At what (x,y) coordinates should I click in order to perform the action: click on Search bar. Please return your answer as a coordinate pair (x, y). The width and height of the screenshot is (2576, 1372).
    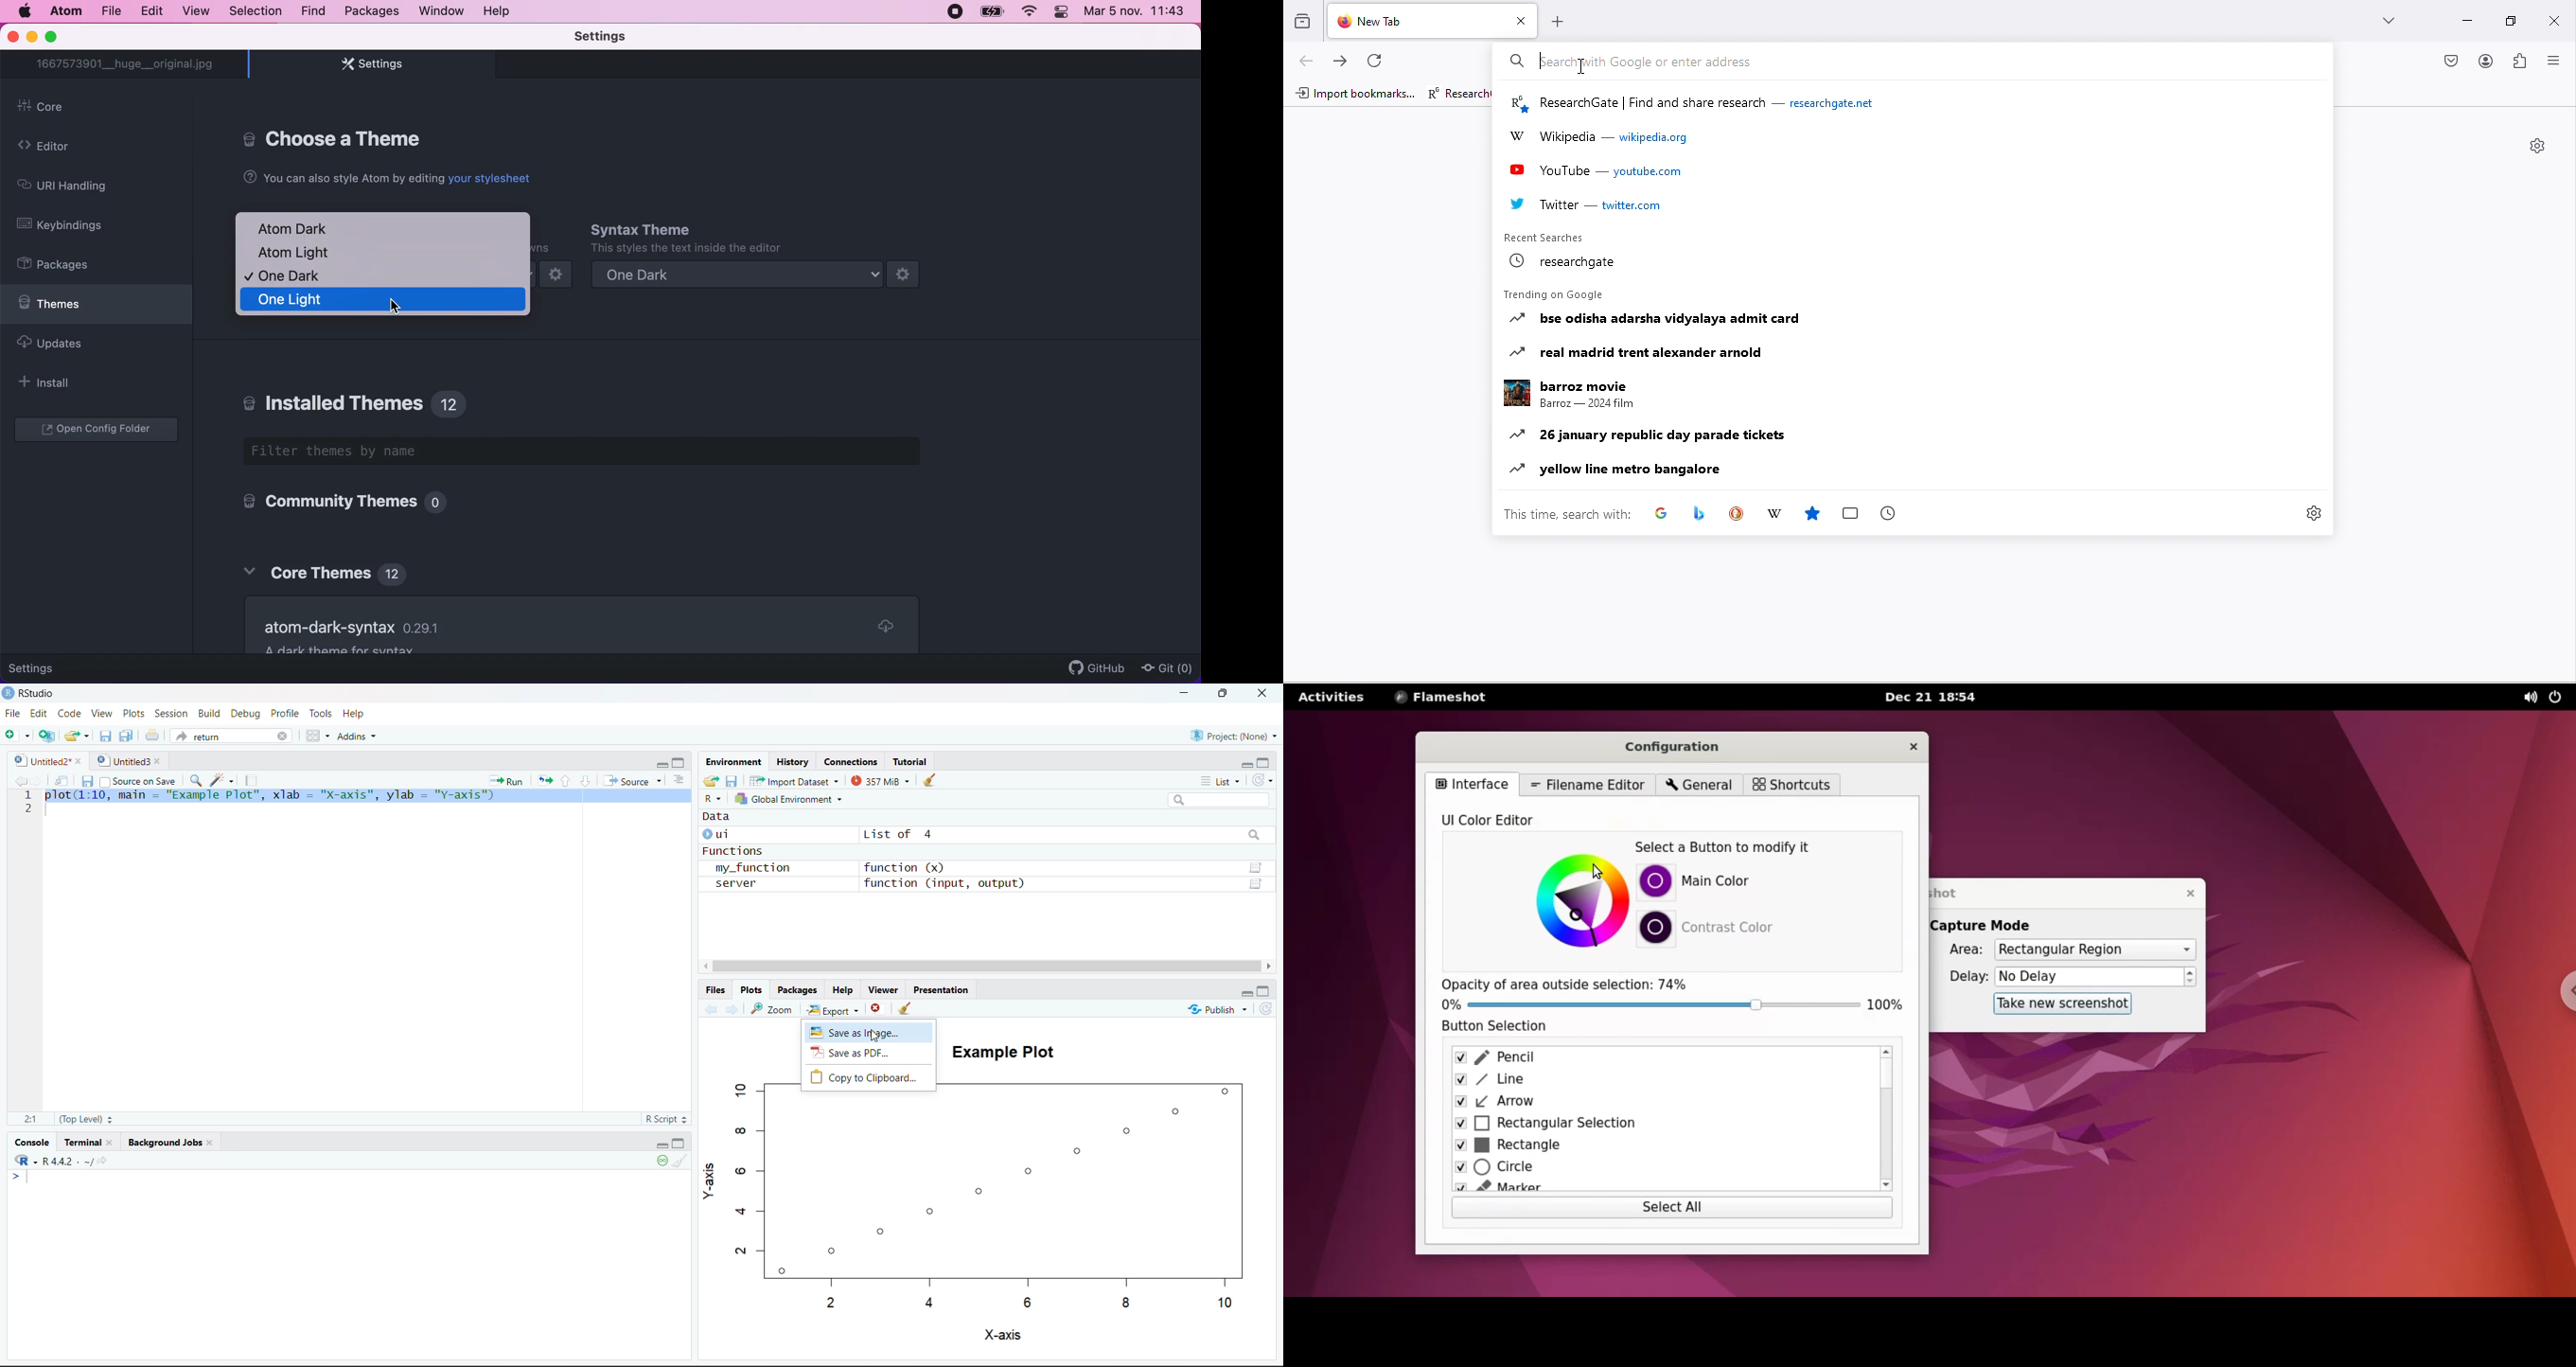
    Looking at the image, I should click on (1220, 800).